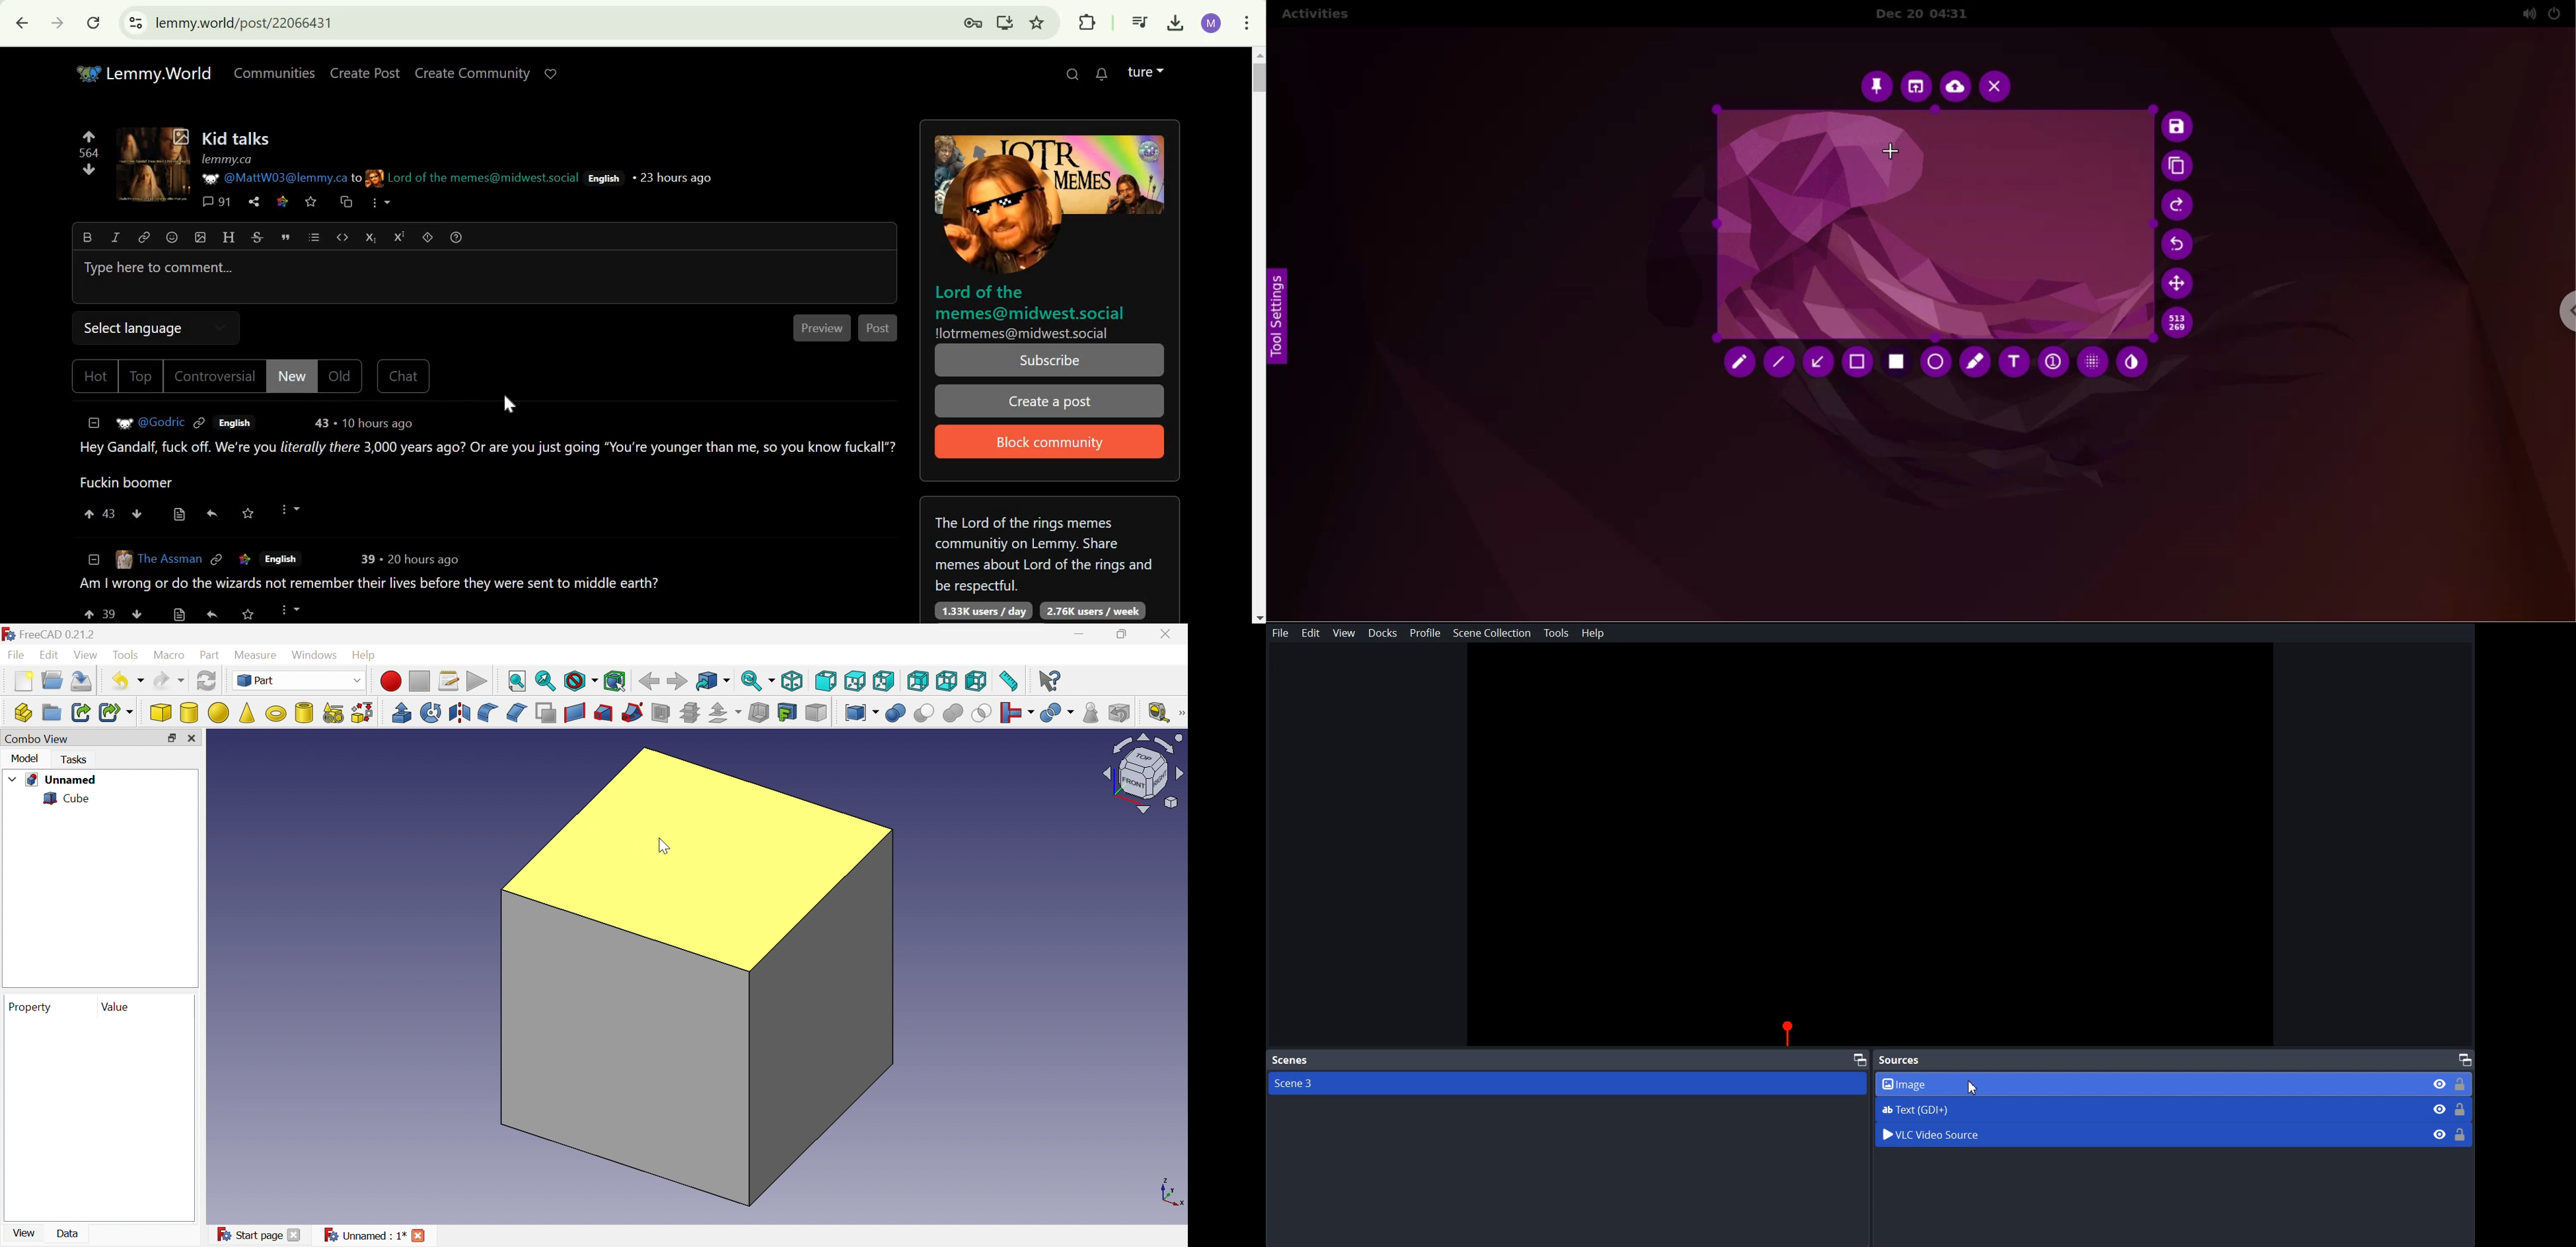 The height and width of the screenshot is (1260, 2576). What do you see at coordinates (1593, 633) in the screenshot?
I see `Help` at bounding box center [1593, 633].